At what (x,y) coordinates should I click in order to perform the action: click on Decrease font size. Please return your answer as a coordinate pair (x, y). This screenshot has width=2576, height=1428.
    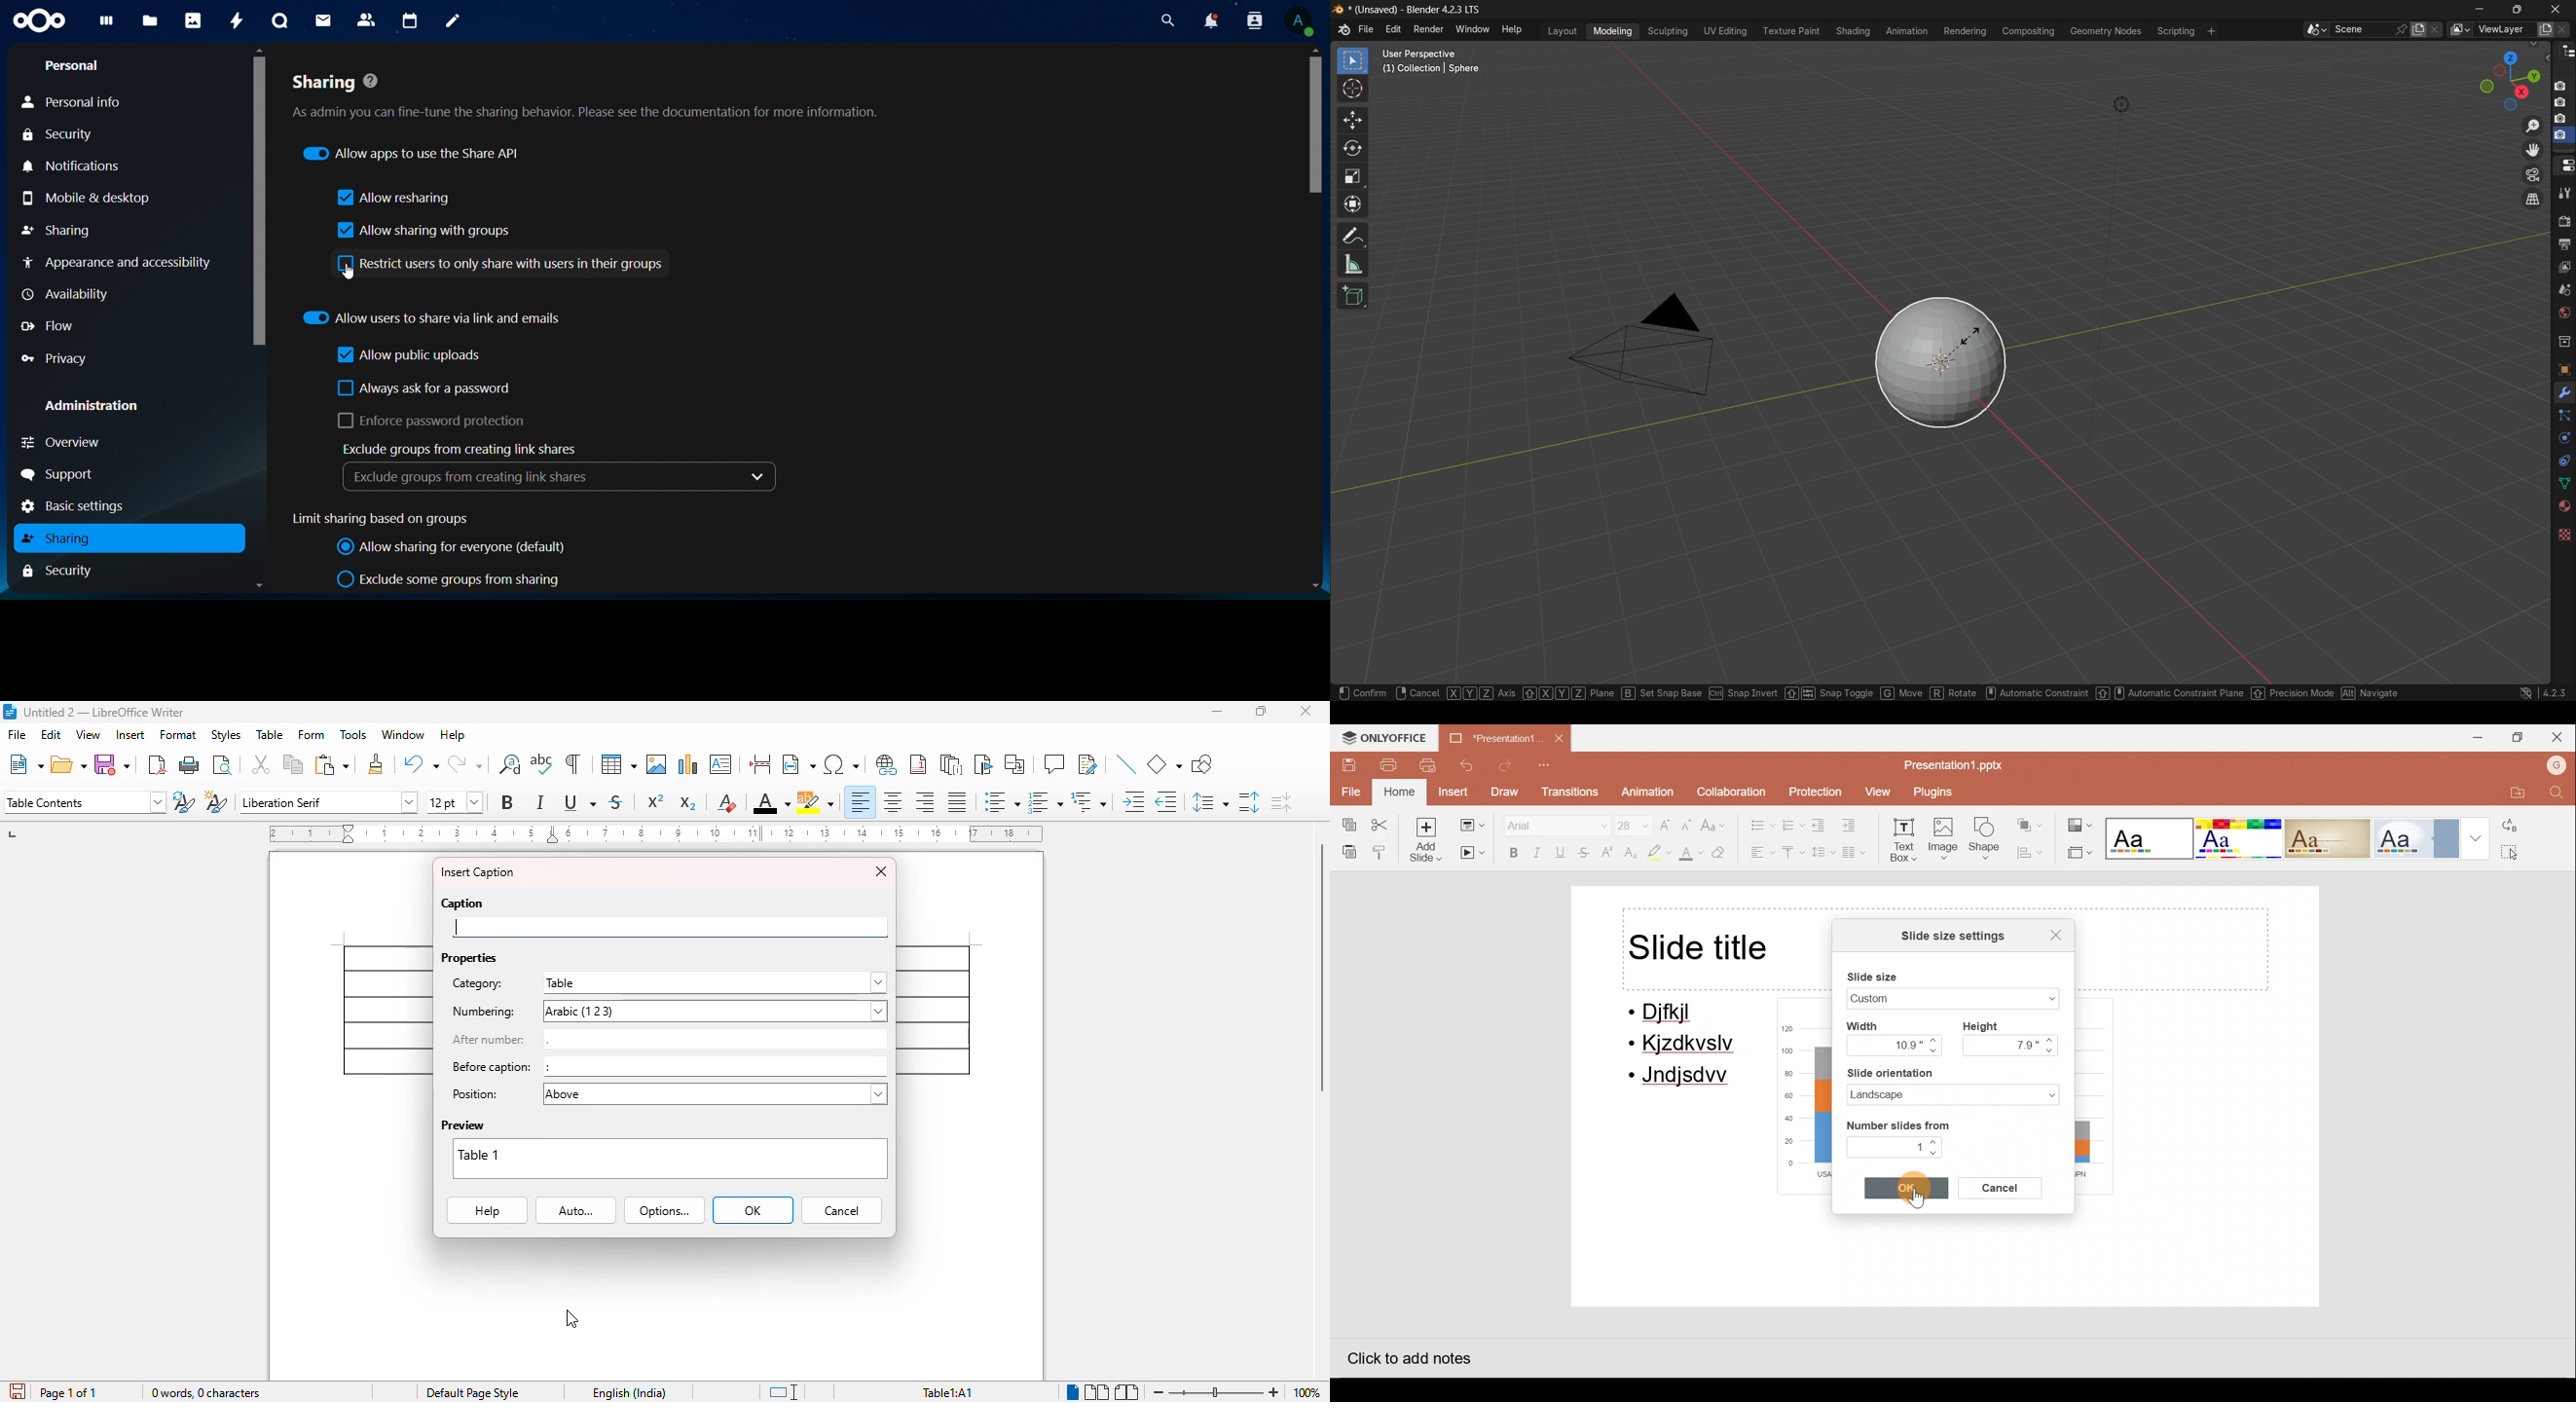
    Looking at the image, I should click on (1688, 820).